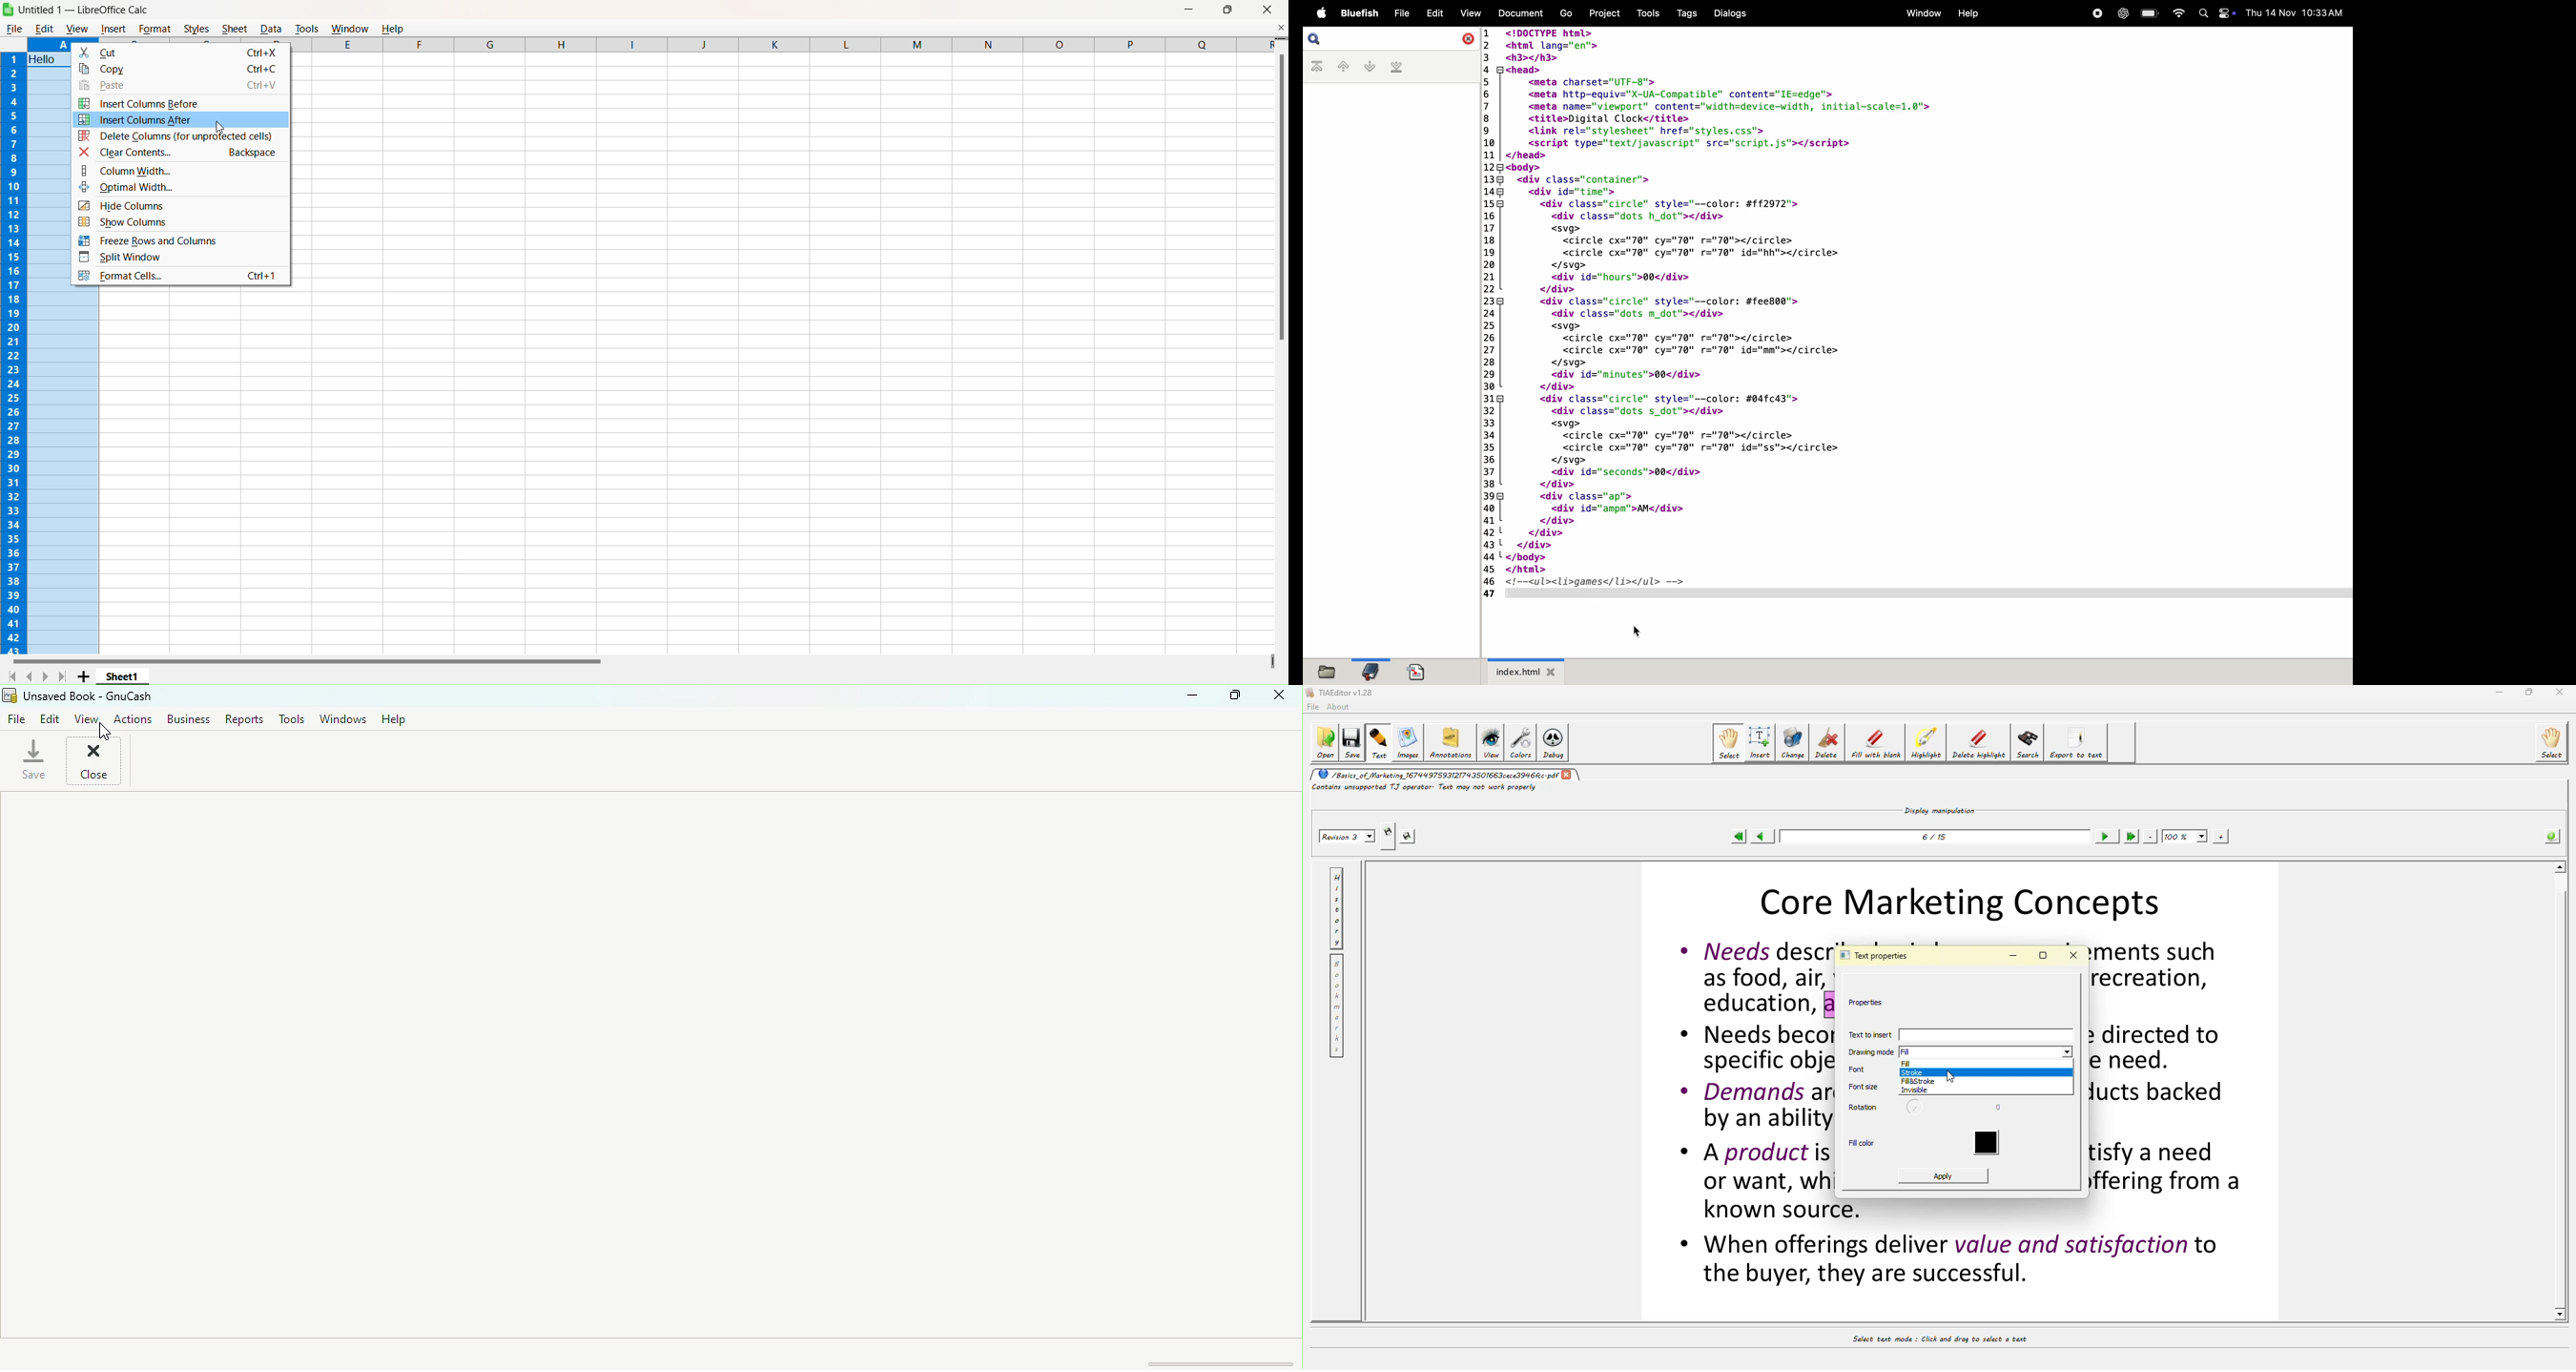  What do you see at coordinates (287, 719) in the screenshot?
I see `Tools` at bounding box center [287, 719].